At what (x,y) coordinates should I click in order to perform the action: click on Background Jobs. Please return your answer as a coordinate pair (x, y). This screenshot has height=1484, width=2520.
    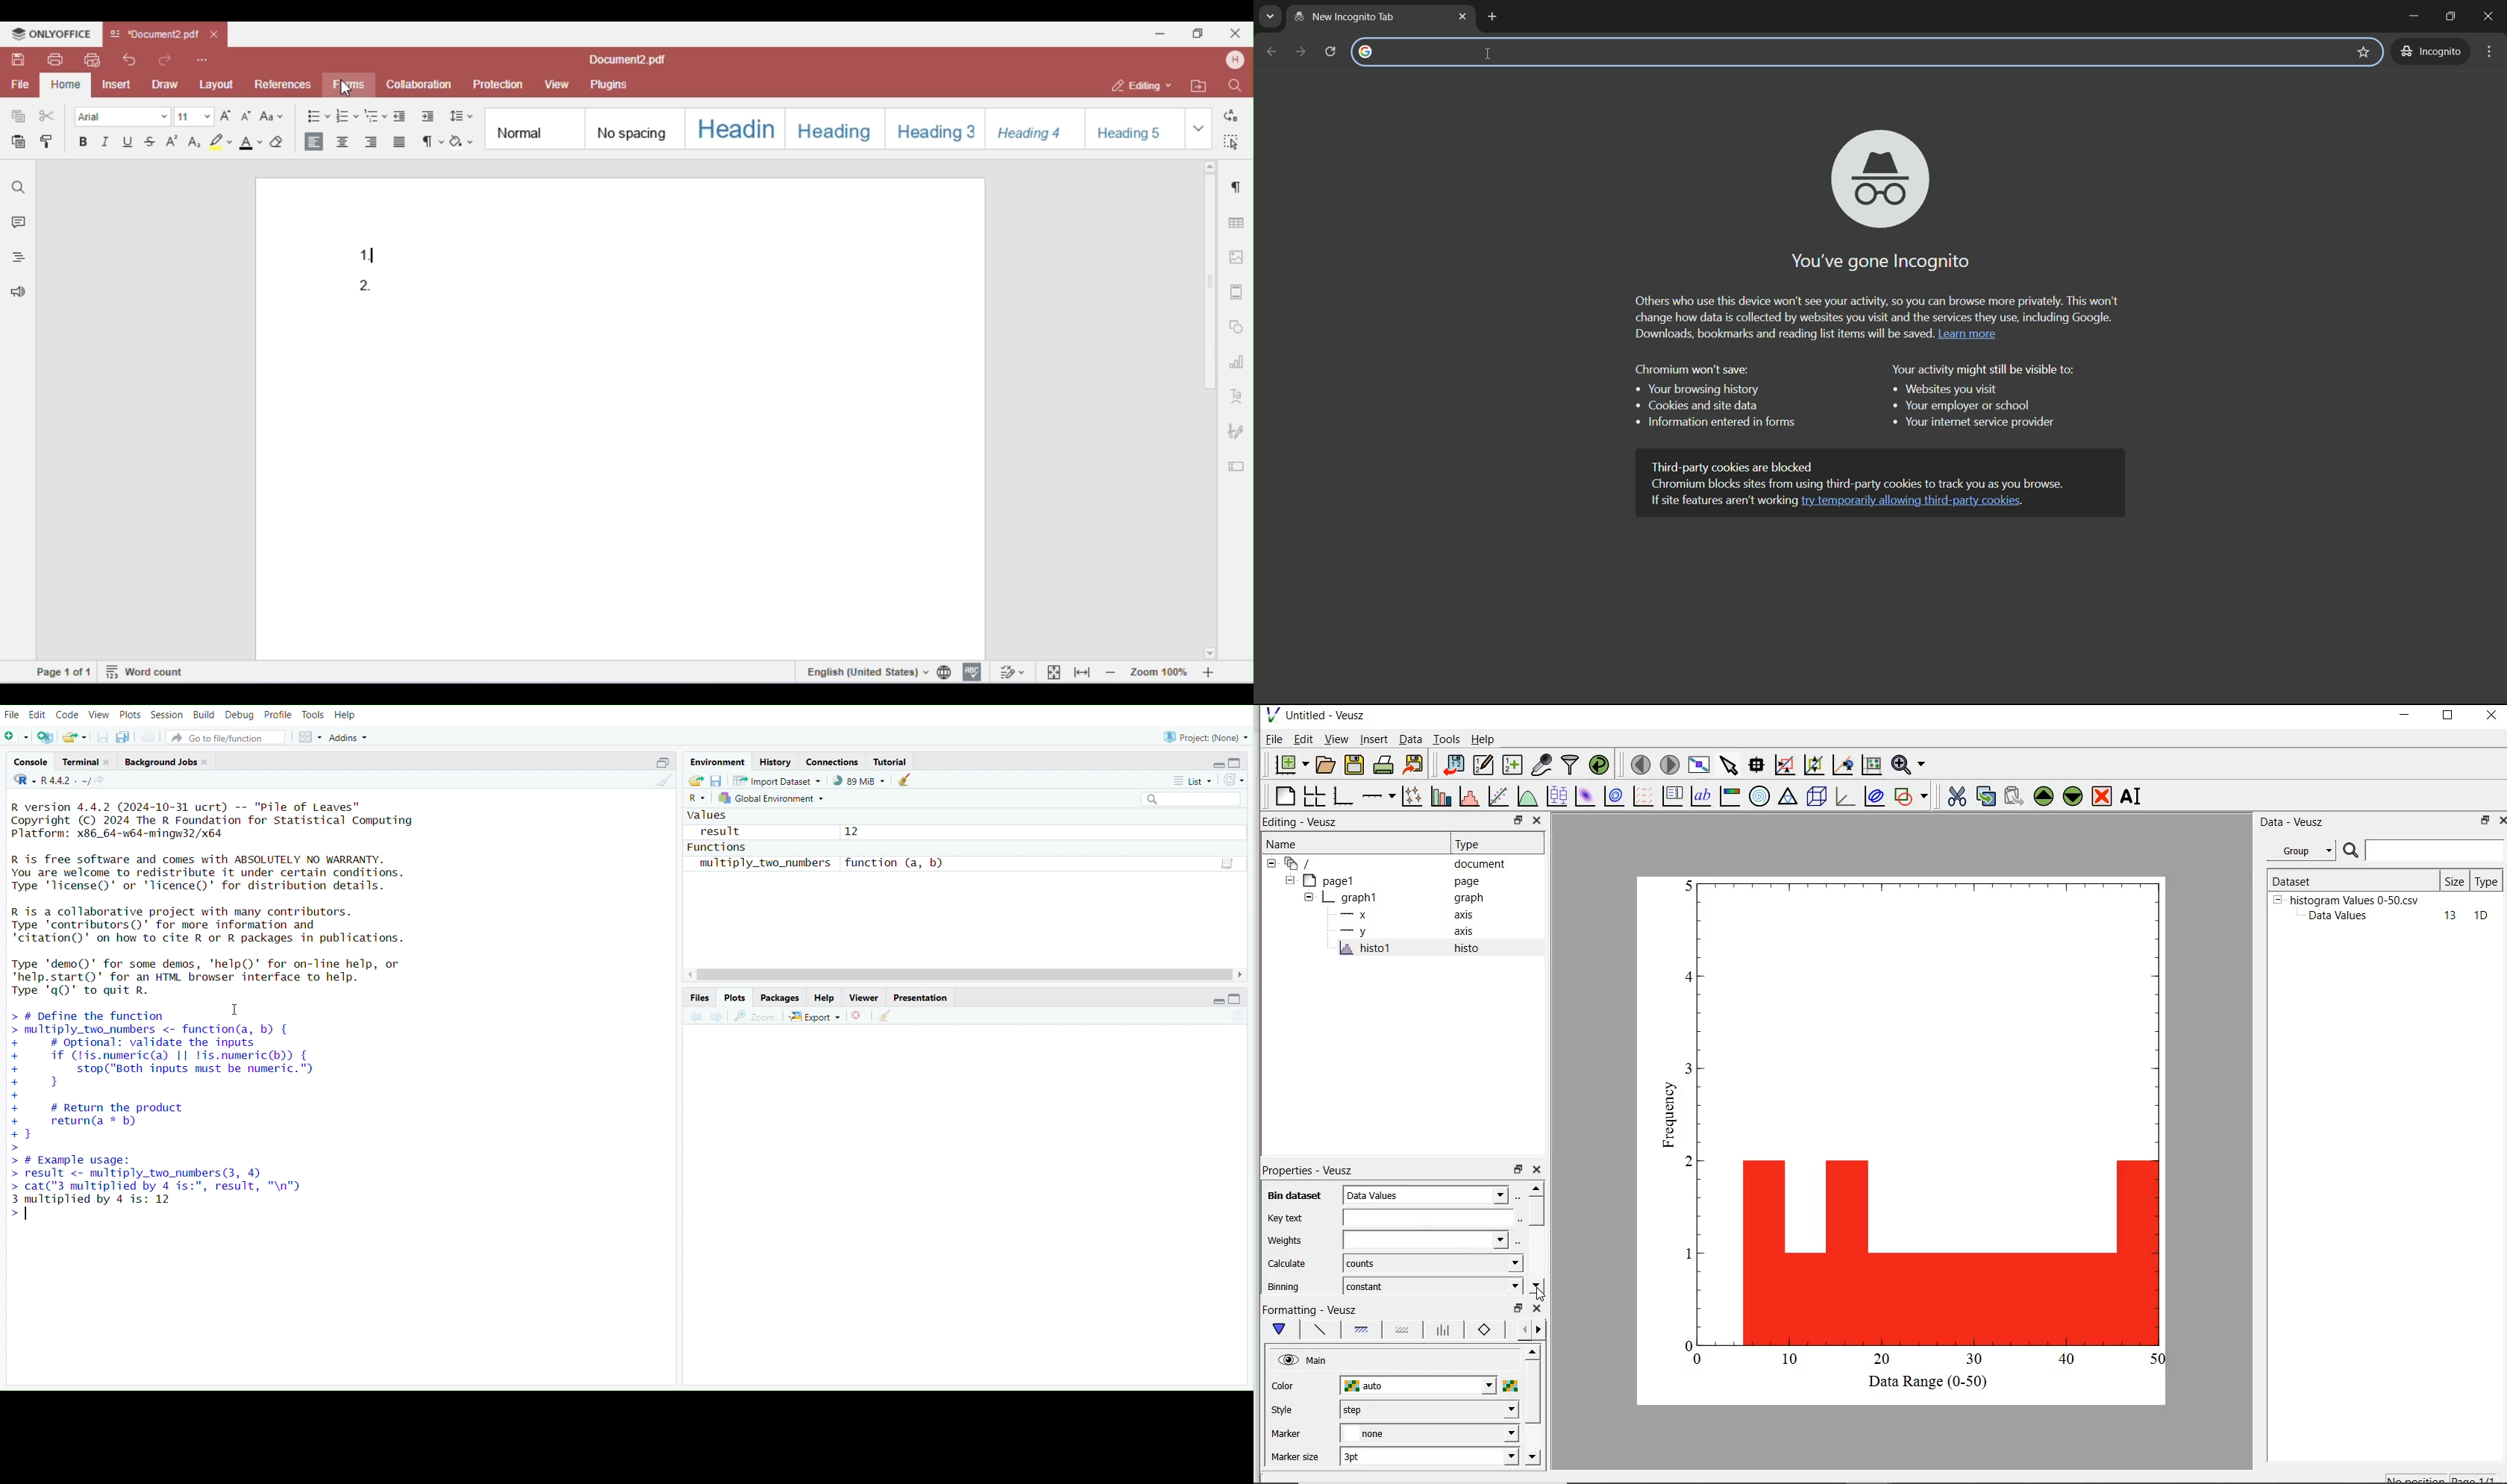
    Looking at the image, I should click on (164, 762).